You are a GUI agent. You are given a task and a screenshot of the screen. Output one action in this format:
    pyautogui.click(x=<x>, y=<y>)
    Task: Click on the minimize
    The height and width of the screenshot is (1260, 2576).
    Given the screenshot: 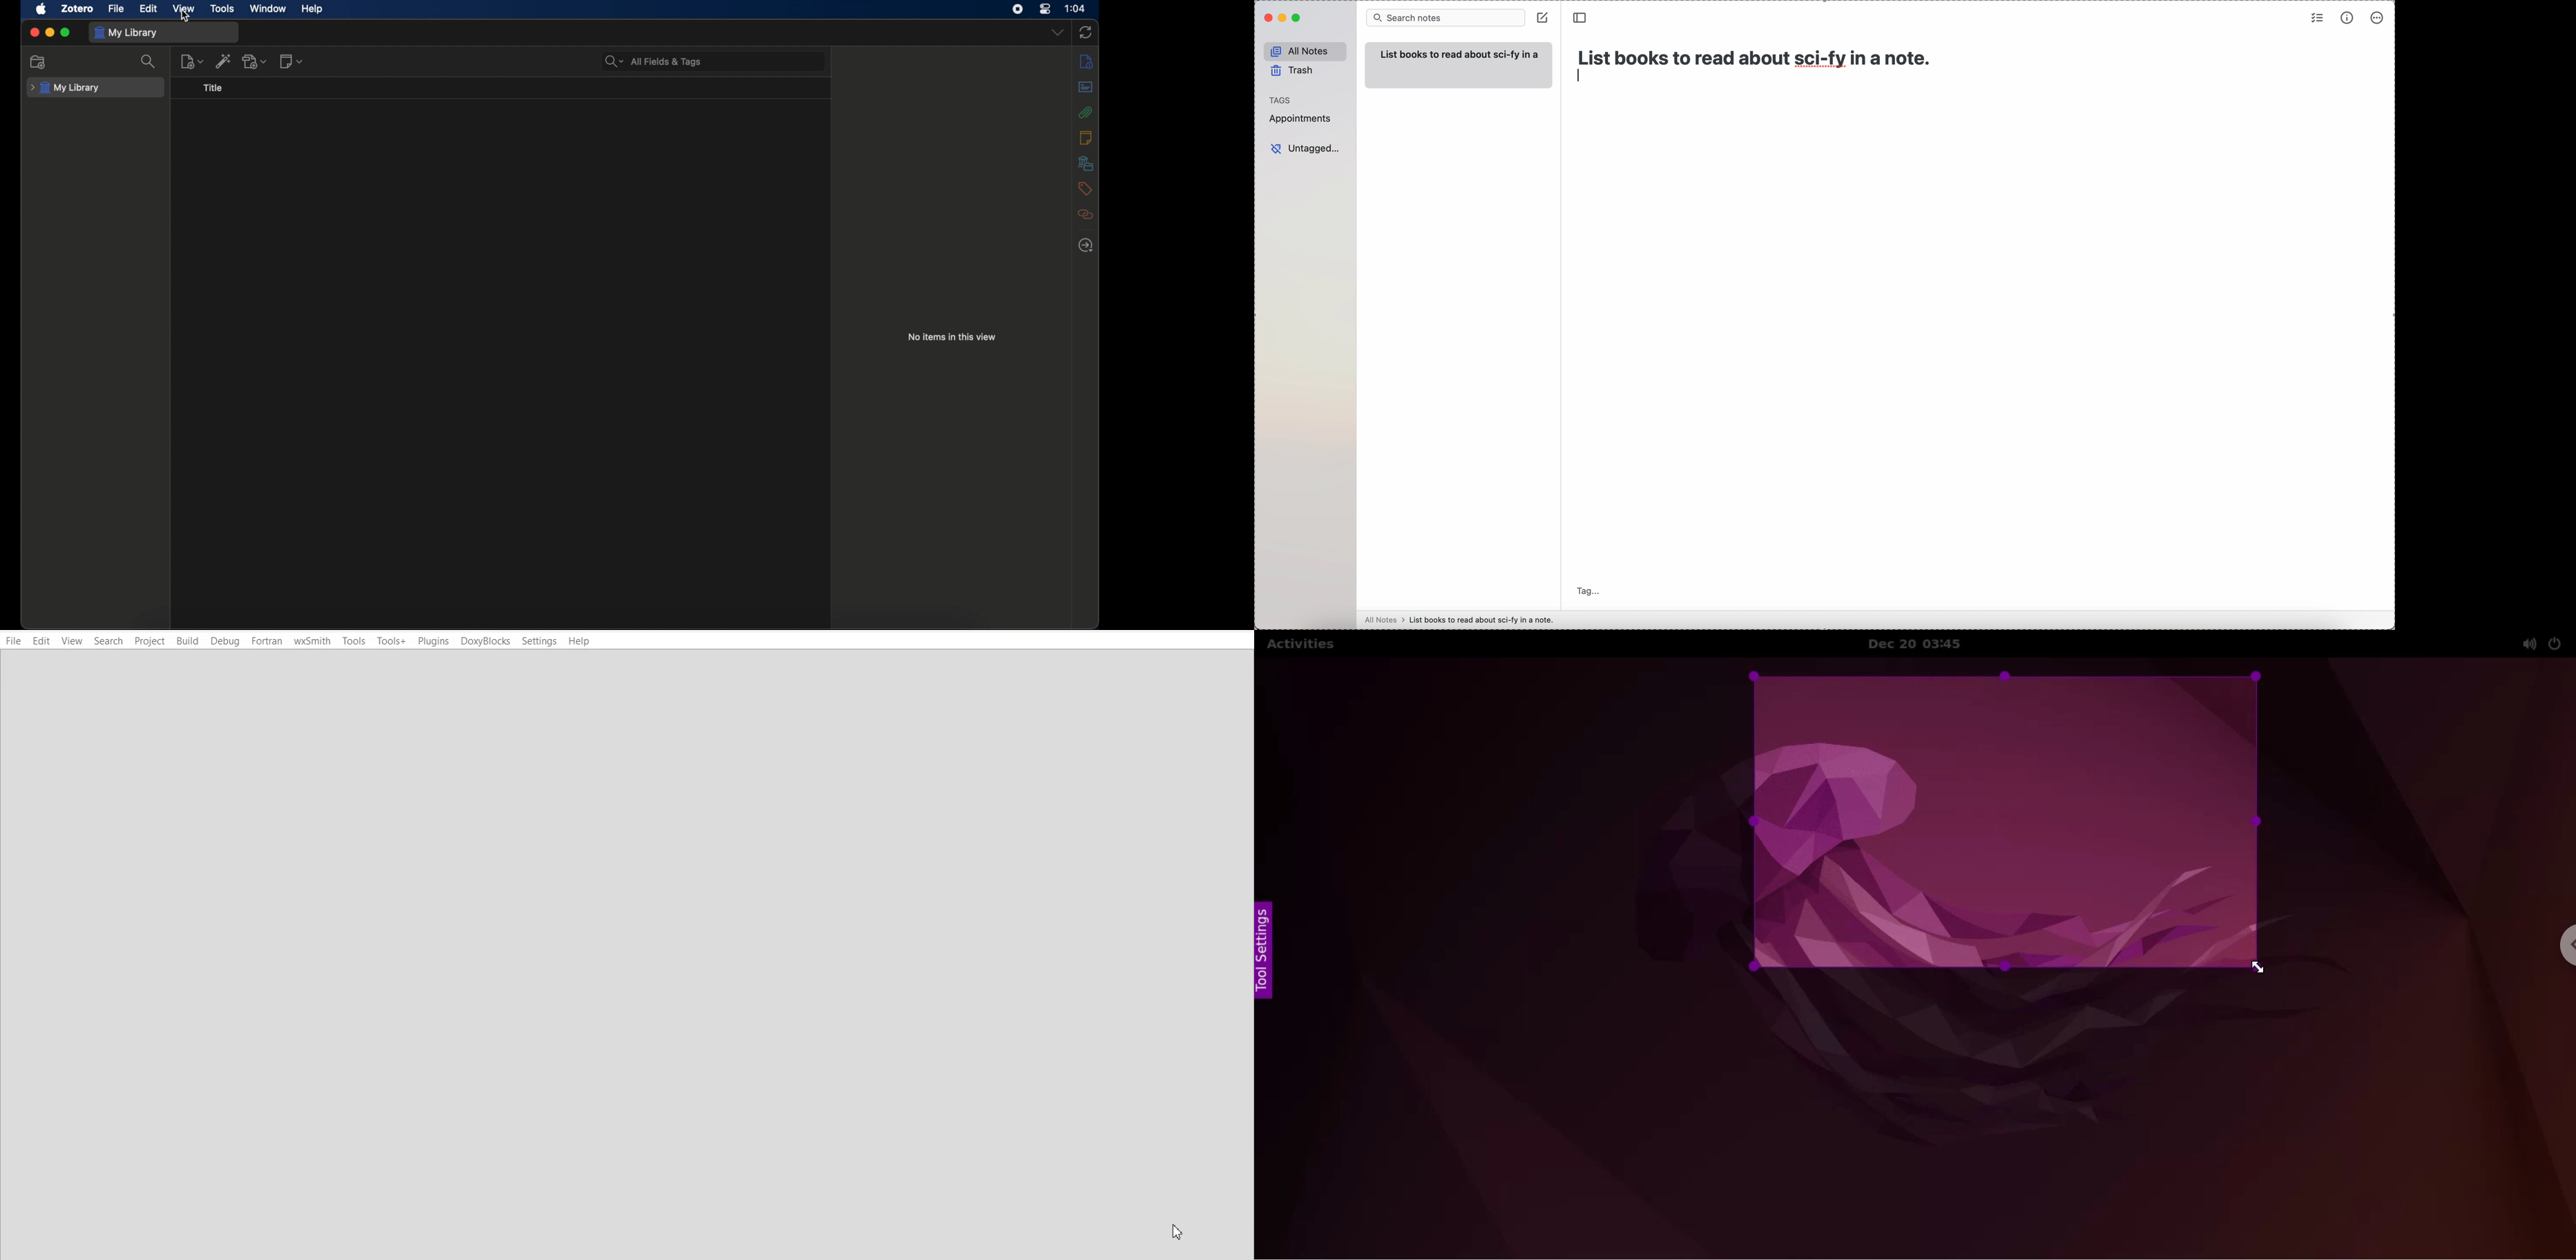 What is the action you would take?
    pyautogui.click(x=50, y=32)
    